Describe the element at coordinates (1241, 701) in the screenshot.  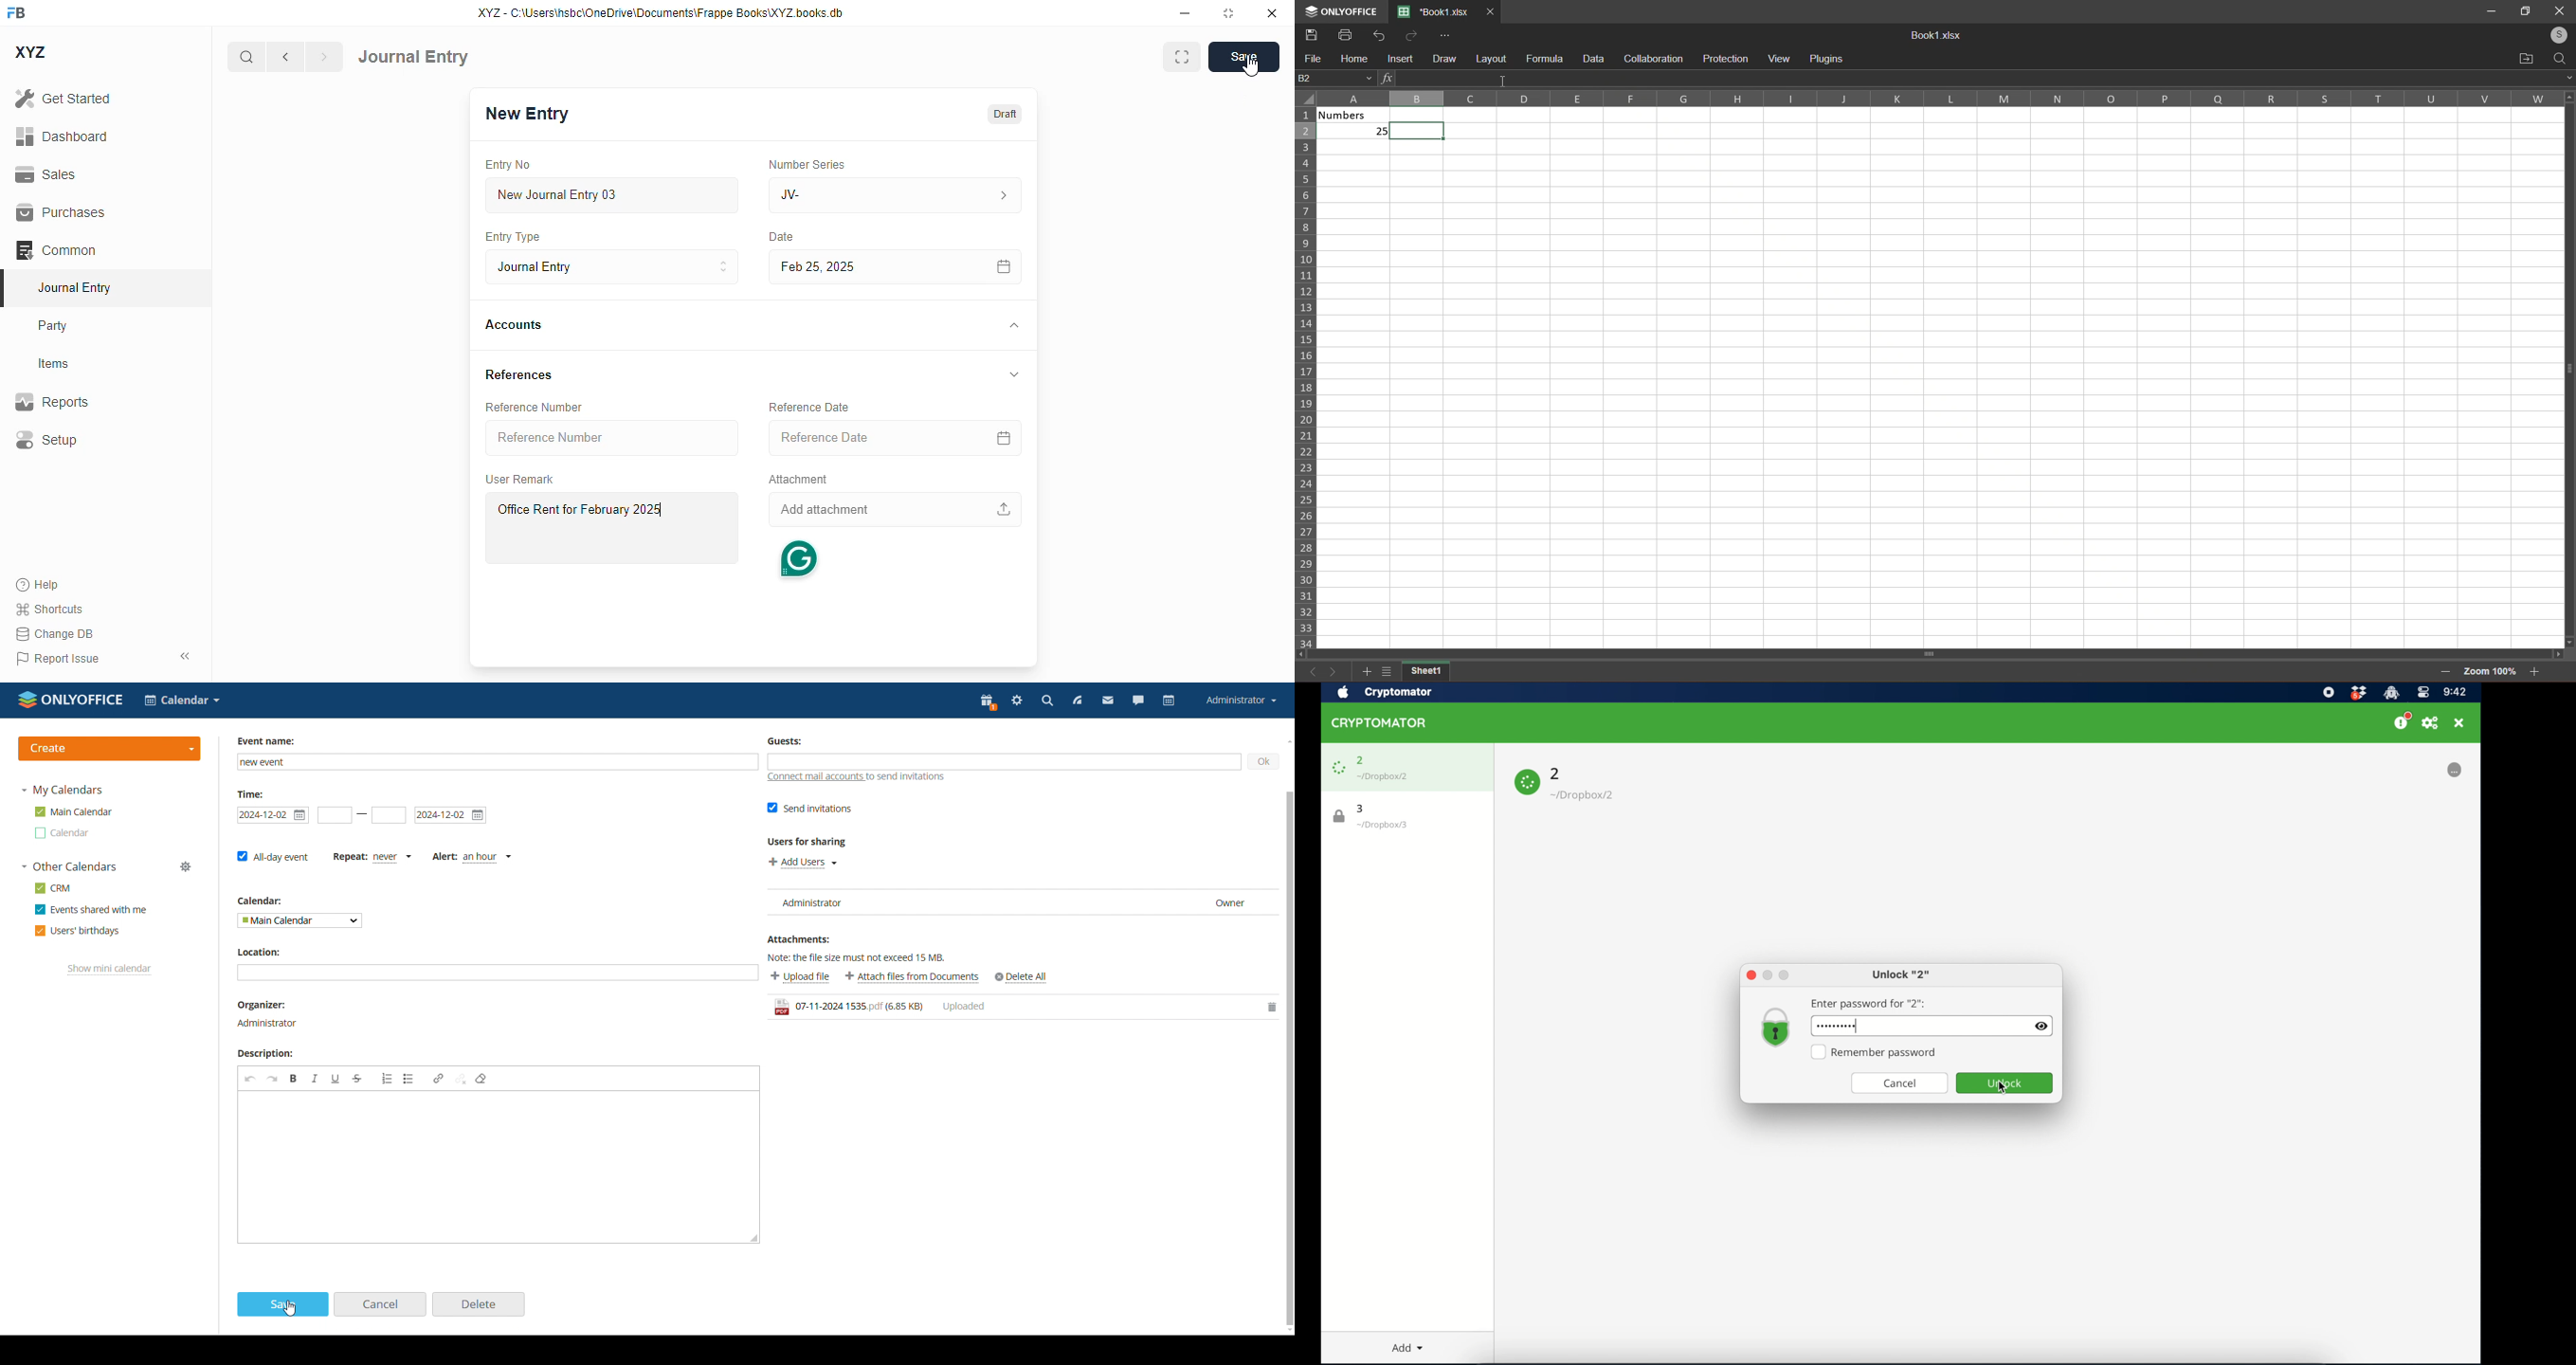
I see `account` at that location.